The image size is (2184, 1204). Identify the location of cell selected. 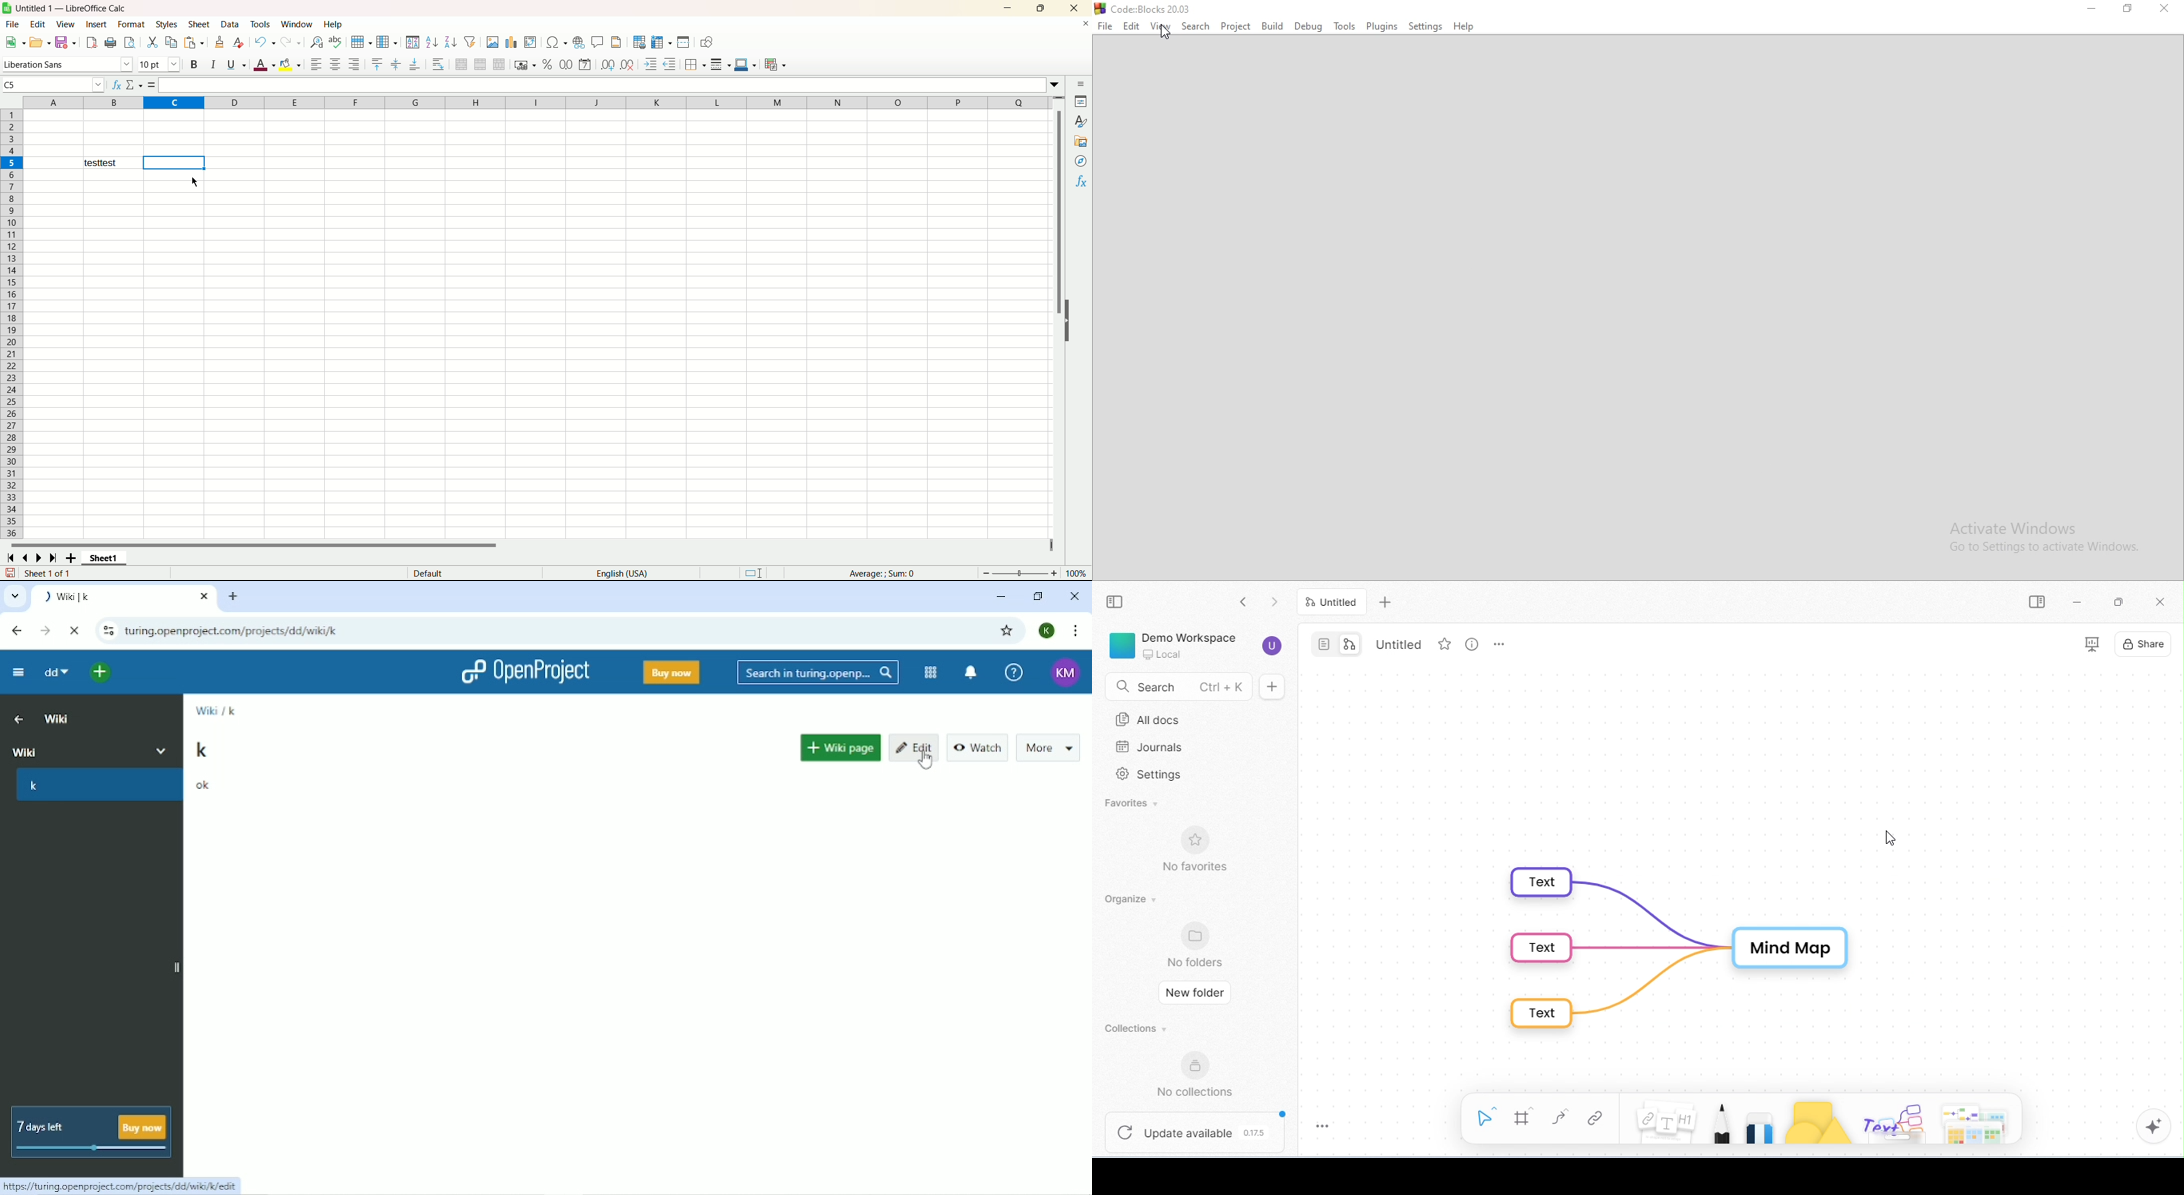
(175, 163).